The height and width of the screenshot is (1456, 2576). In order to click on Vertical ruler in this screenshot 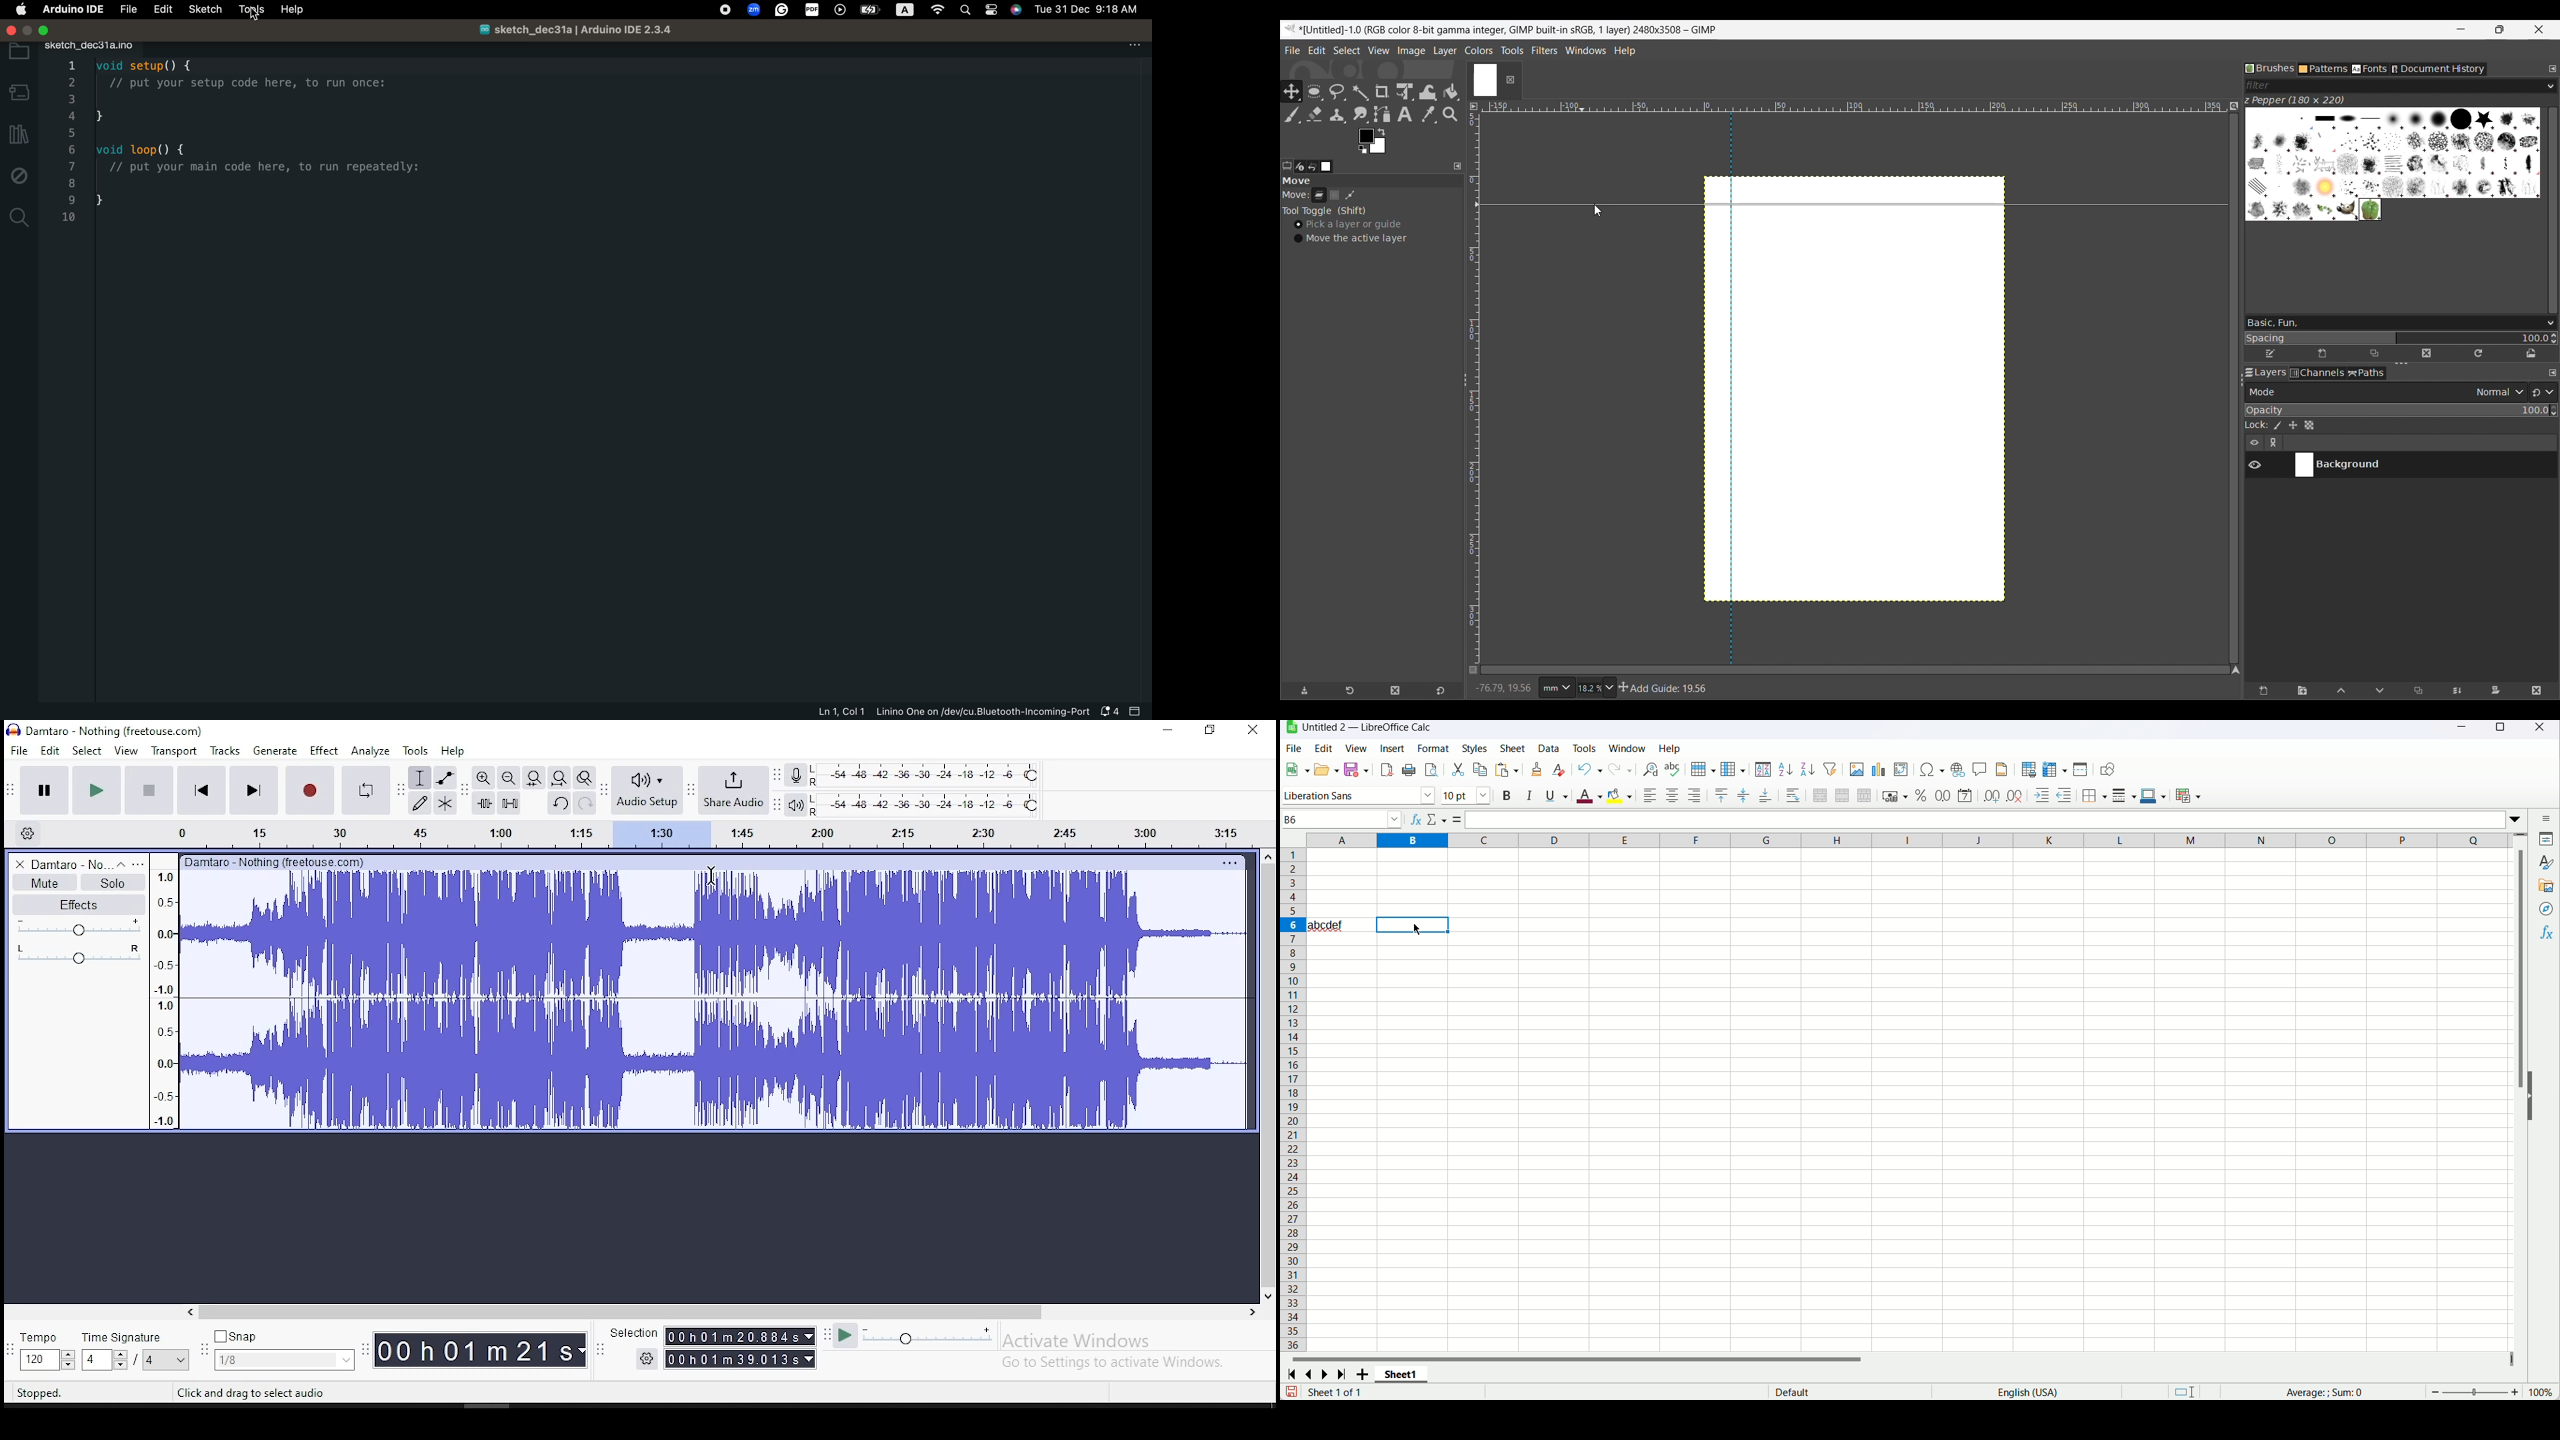, I will do `click(1477, 385)`.